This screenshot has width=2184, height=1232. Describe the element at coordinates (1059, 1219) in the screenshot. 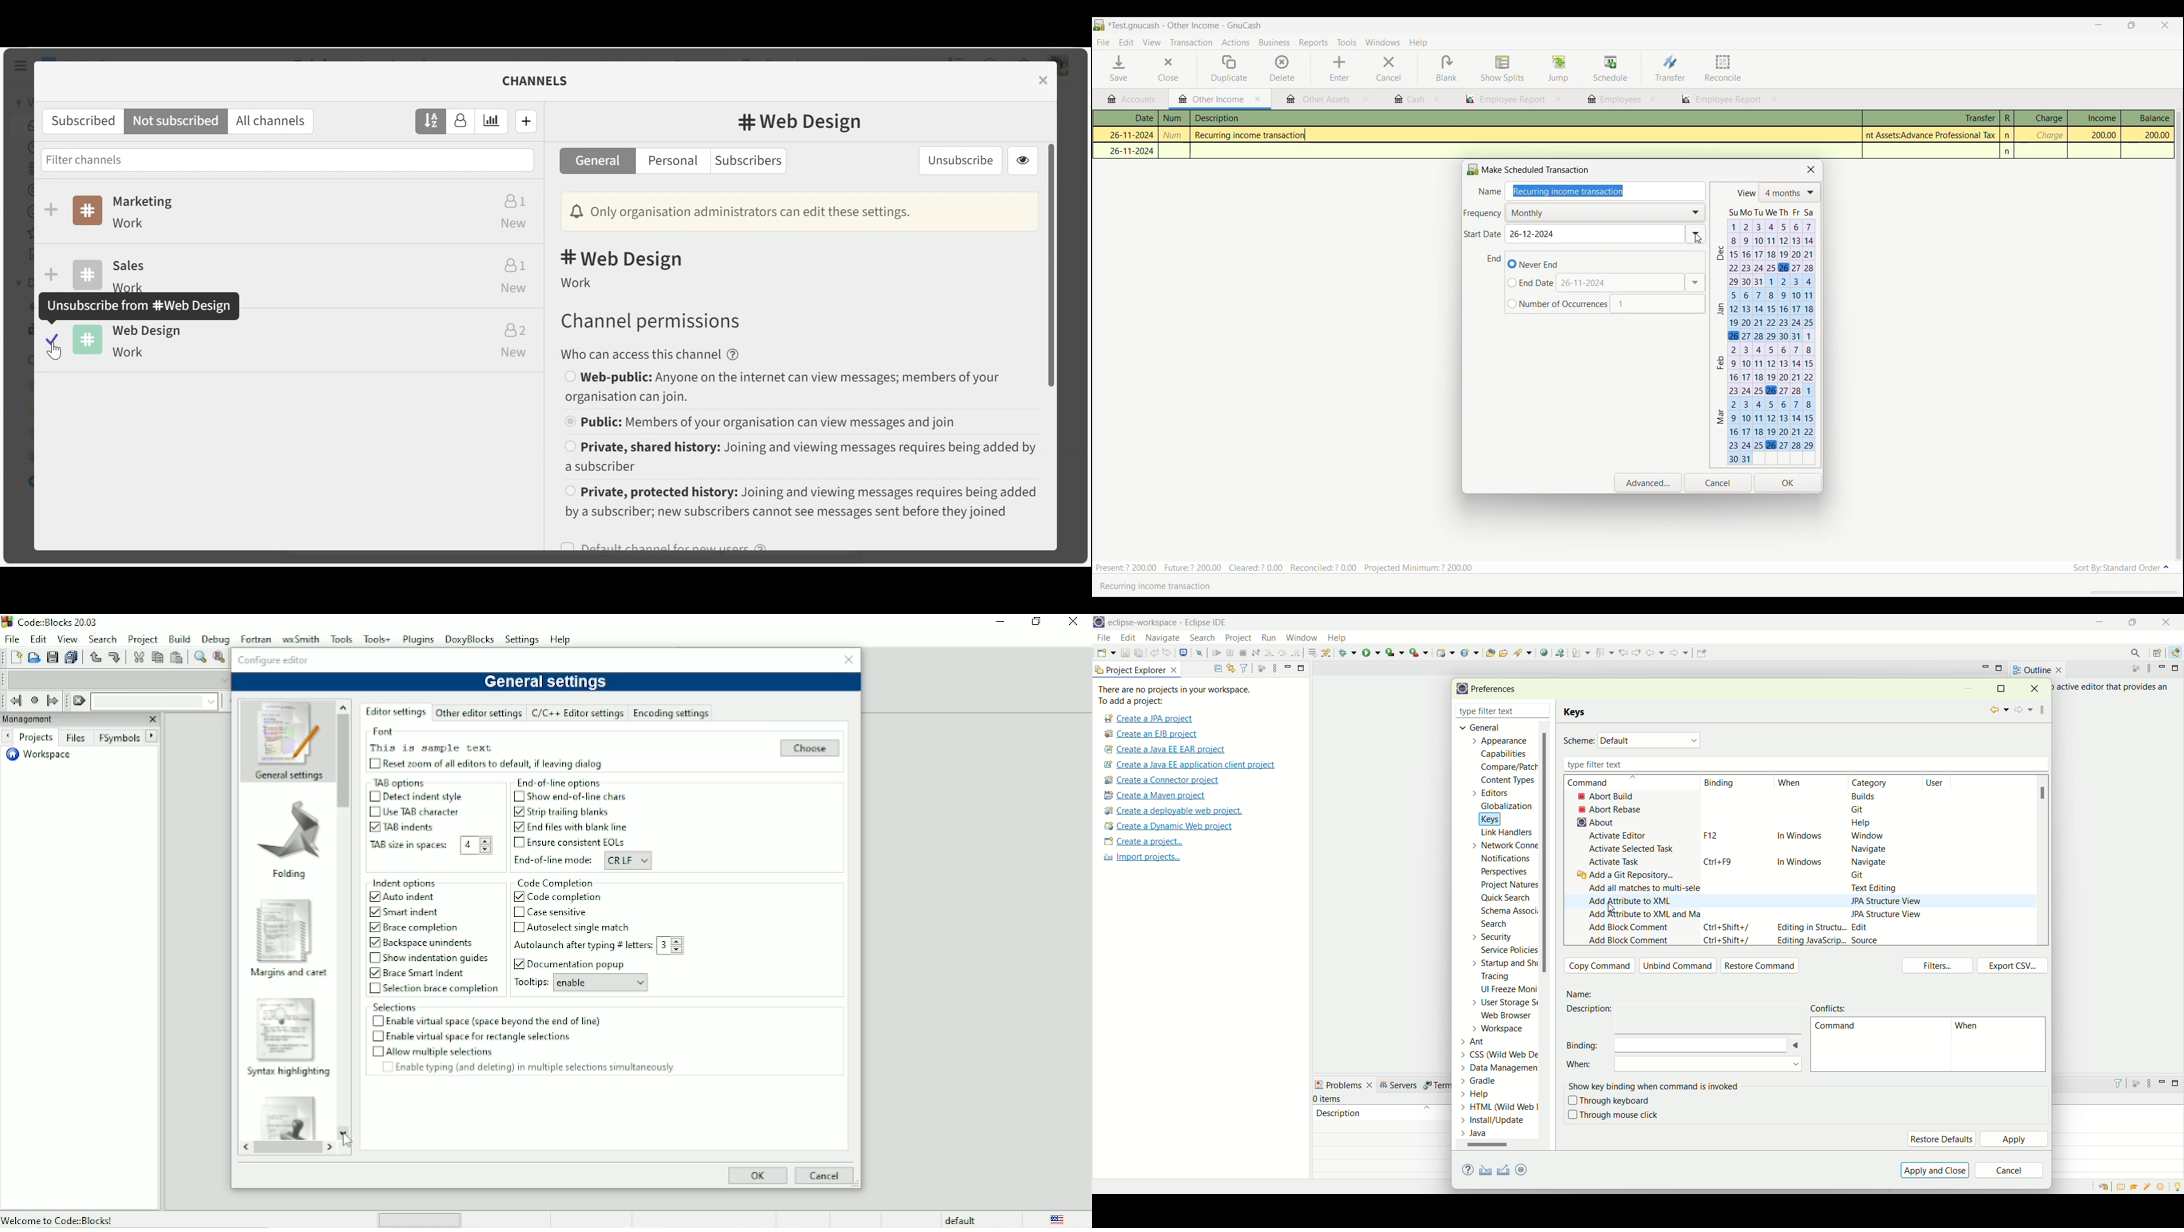

I see `Language` at that location.